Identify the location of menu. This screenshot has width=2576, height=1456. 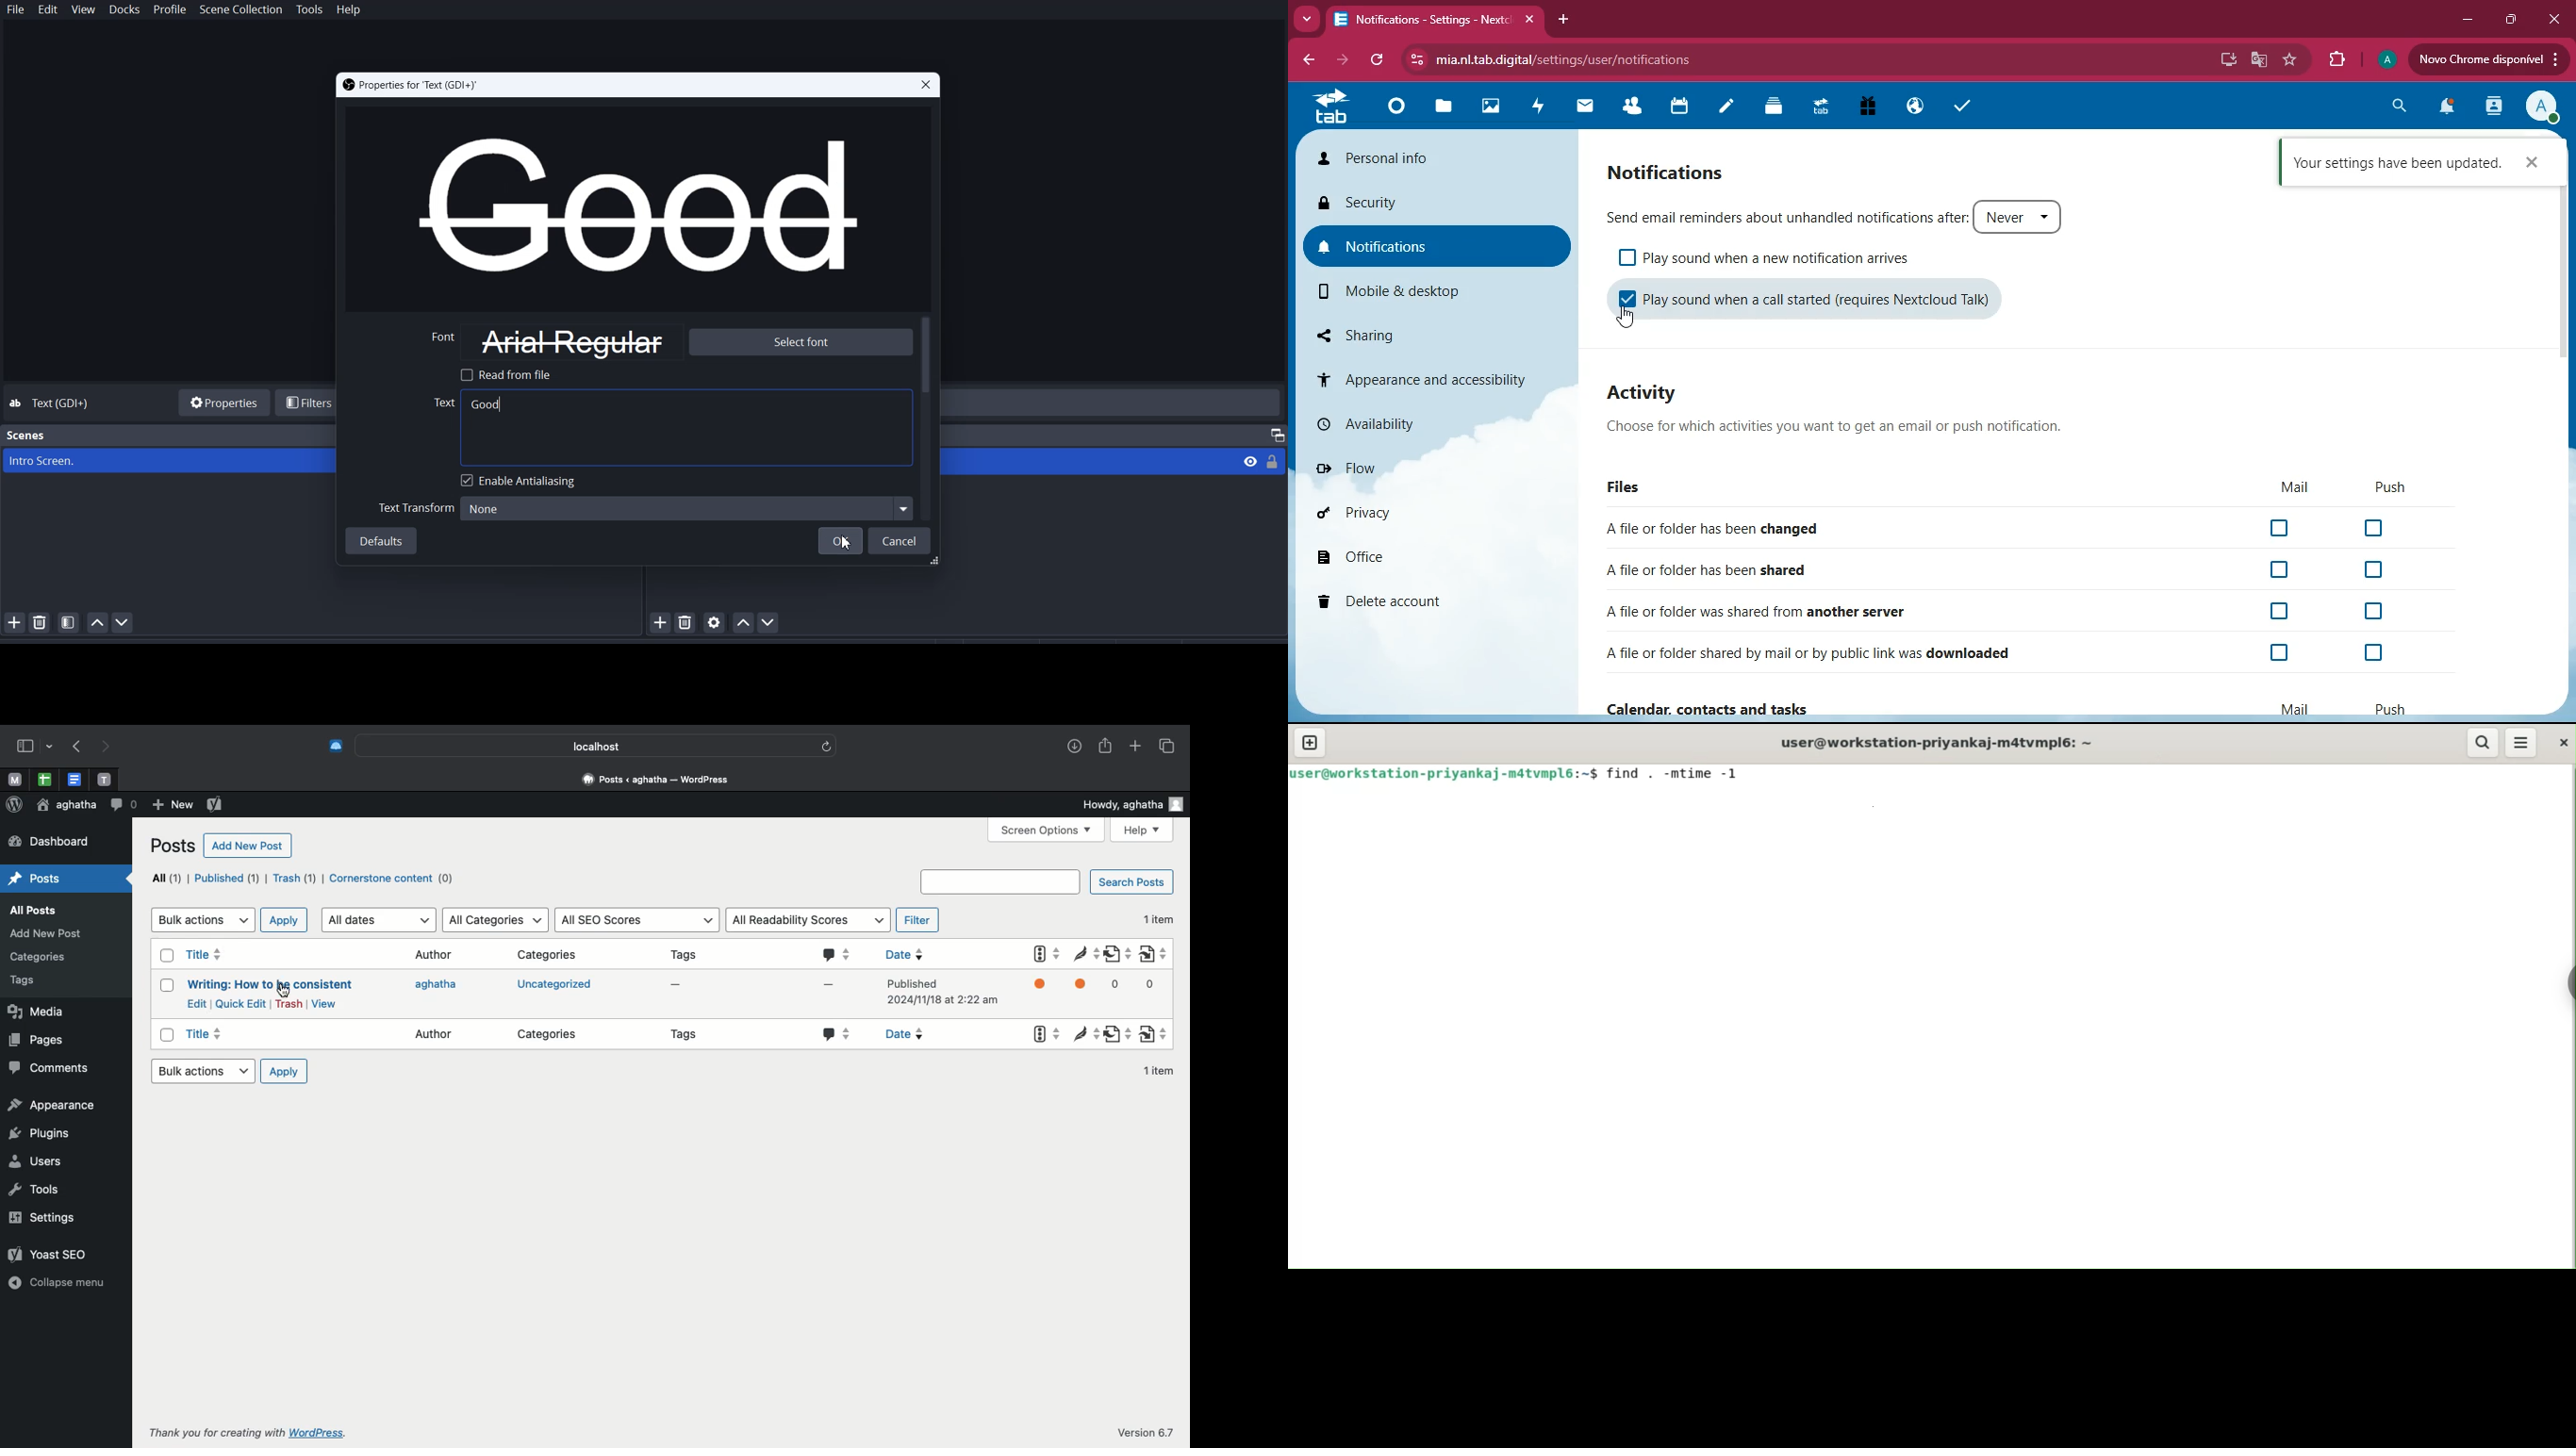
(2522, 742).